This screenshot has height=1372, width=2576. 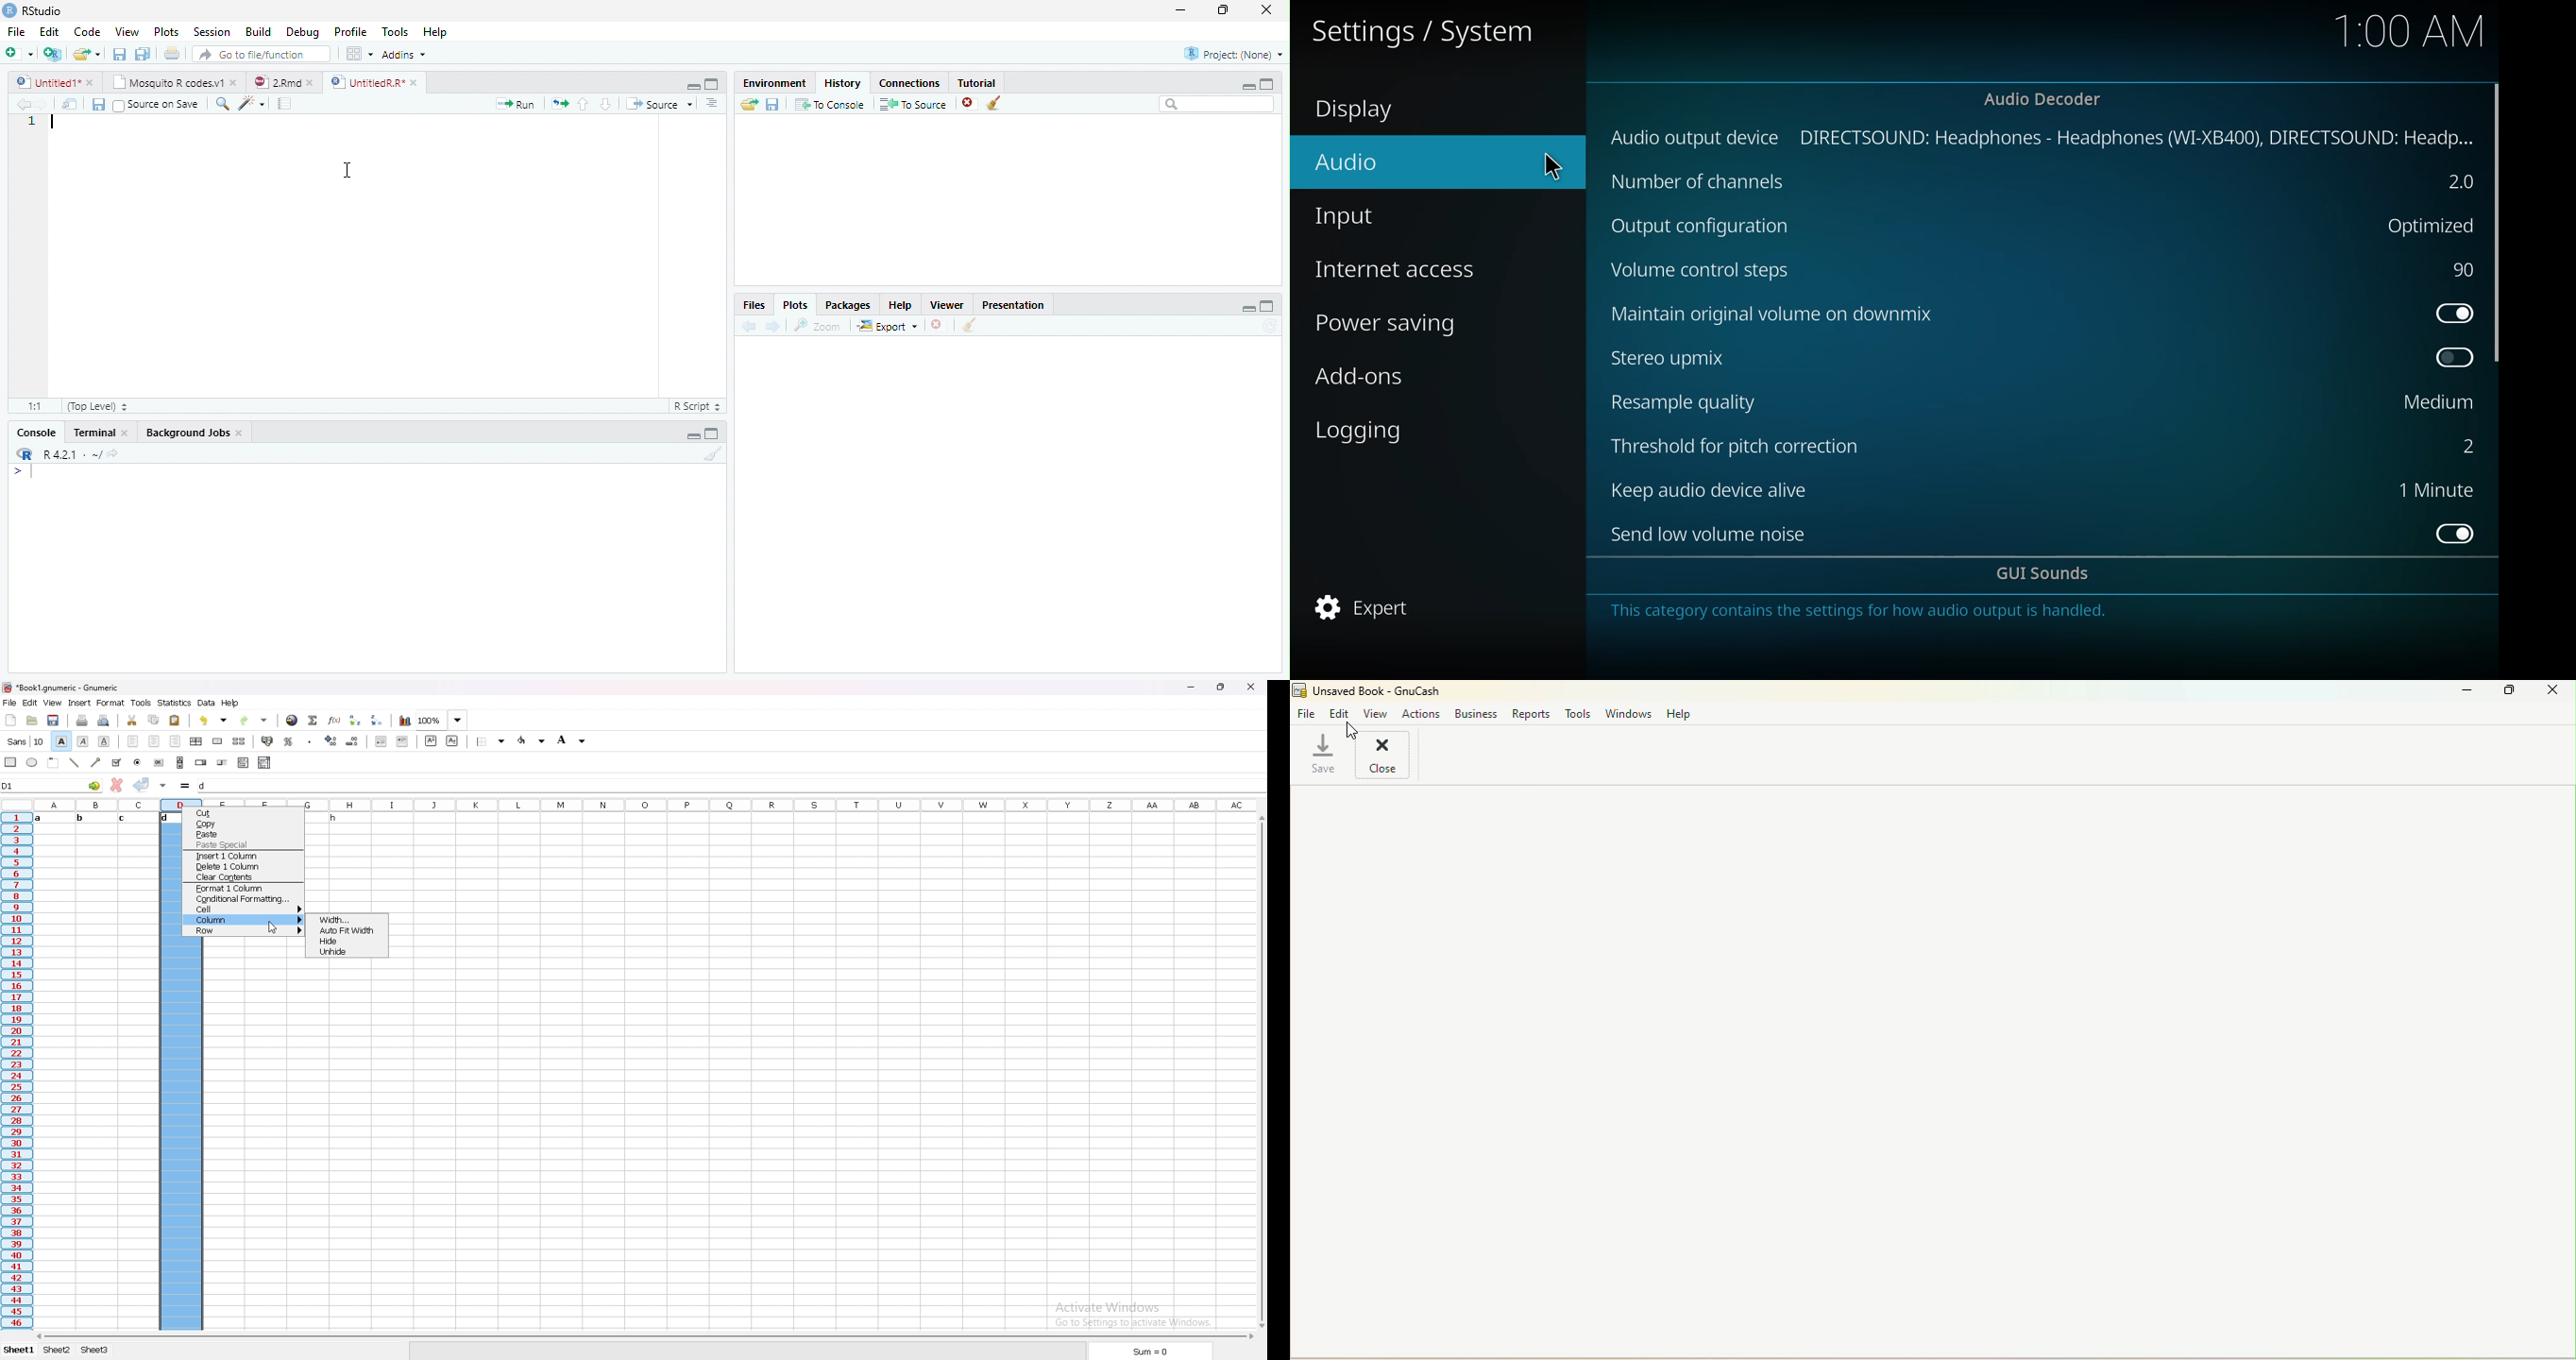 What do you see at coordinates (352, 741) in the screenshot?
I see `decrease decimal` at bounding box center [352, 741].